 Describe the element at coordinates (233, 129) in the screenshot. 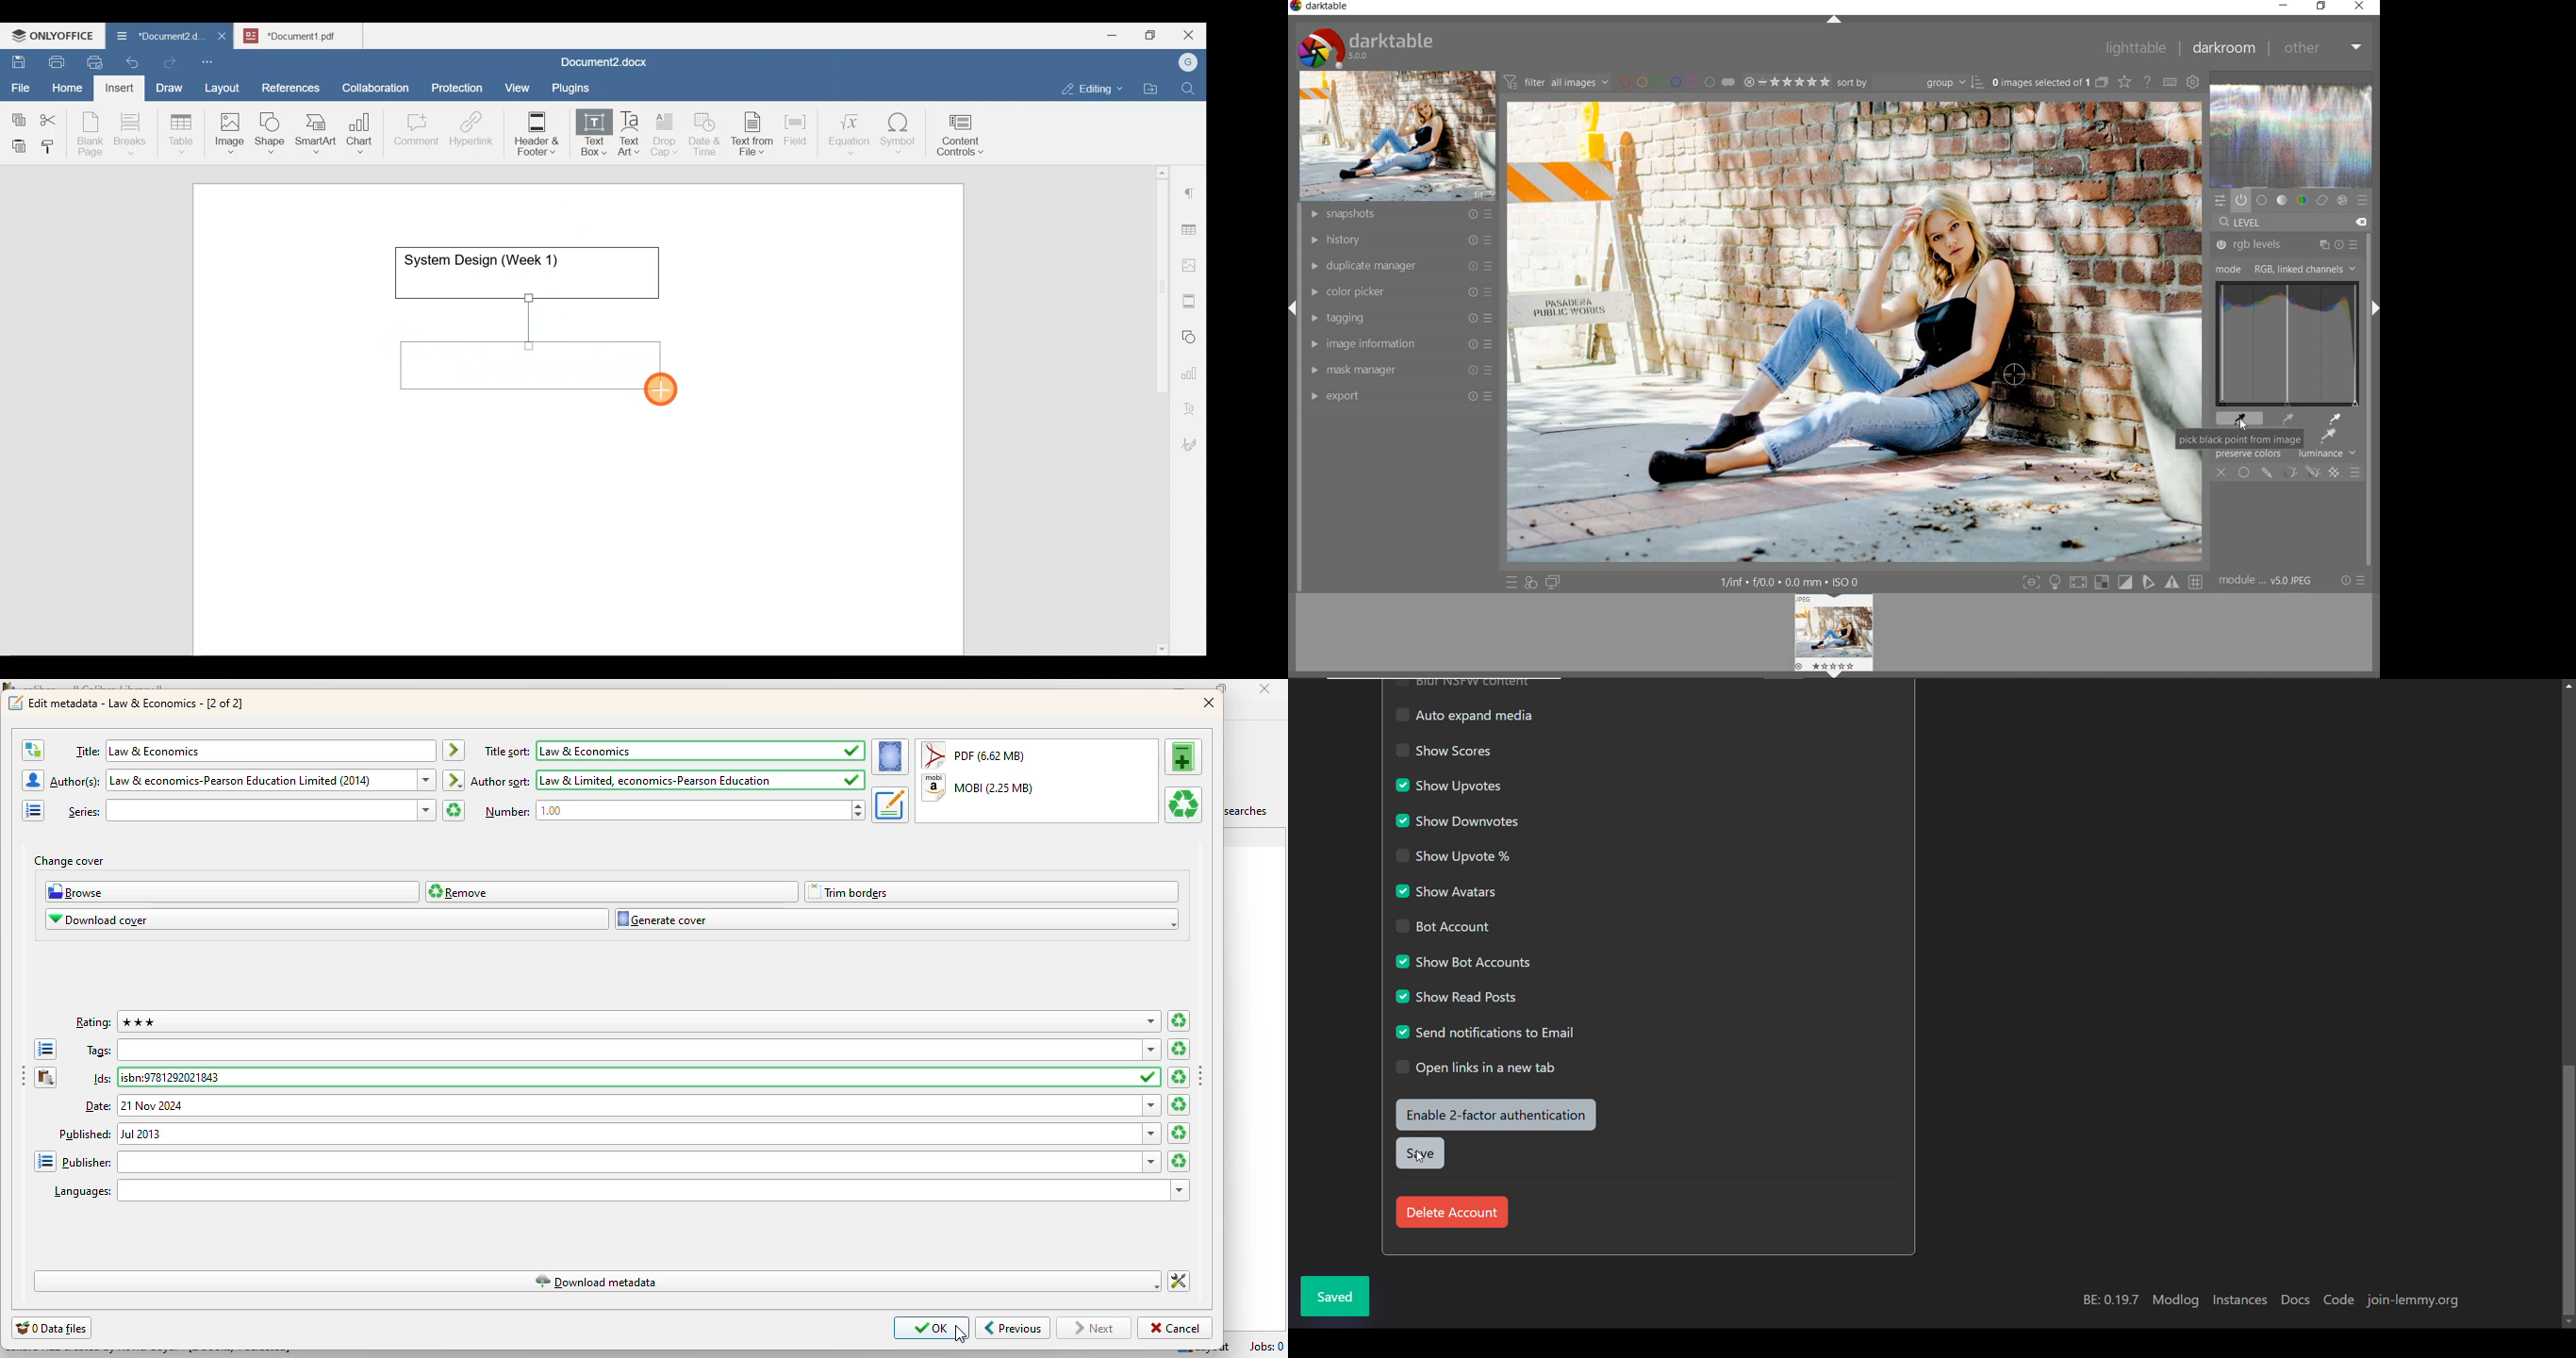

I see `Image` at that location.